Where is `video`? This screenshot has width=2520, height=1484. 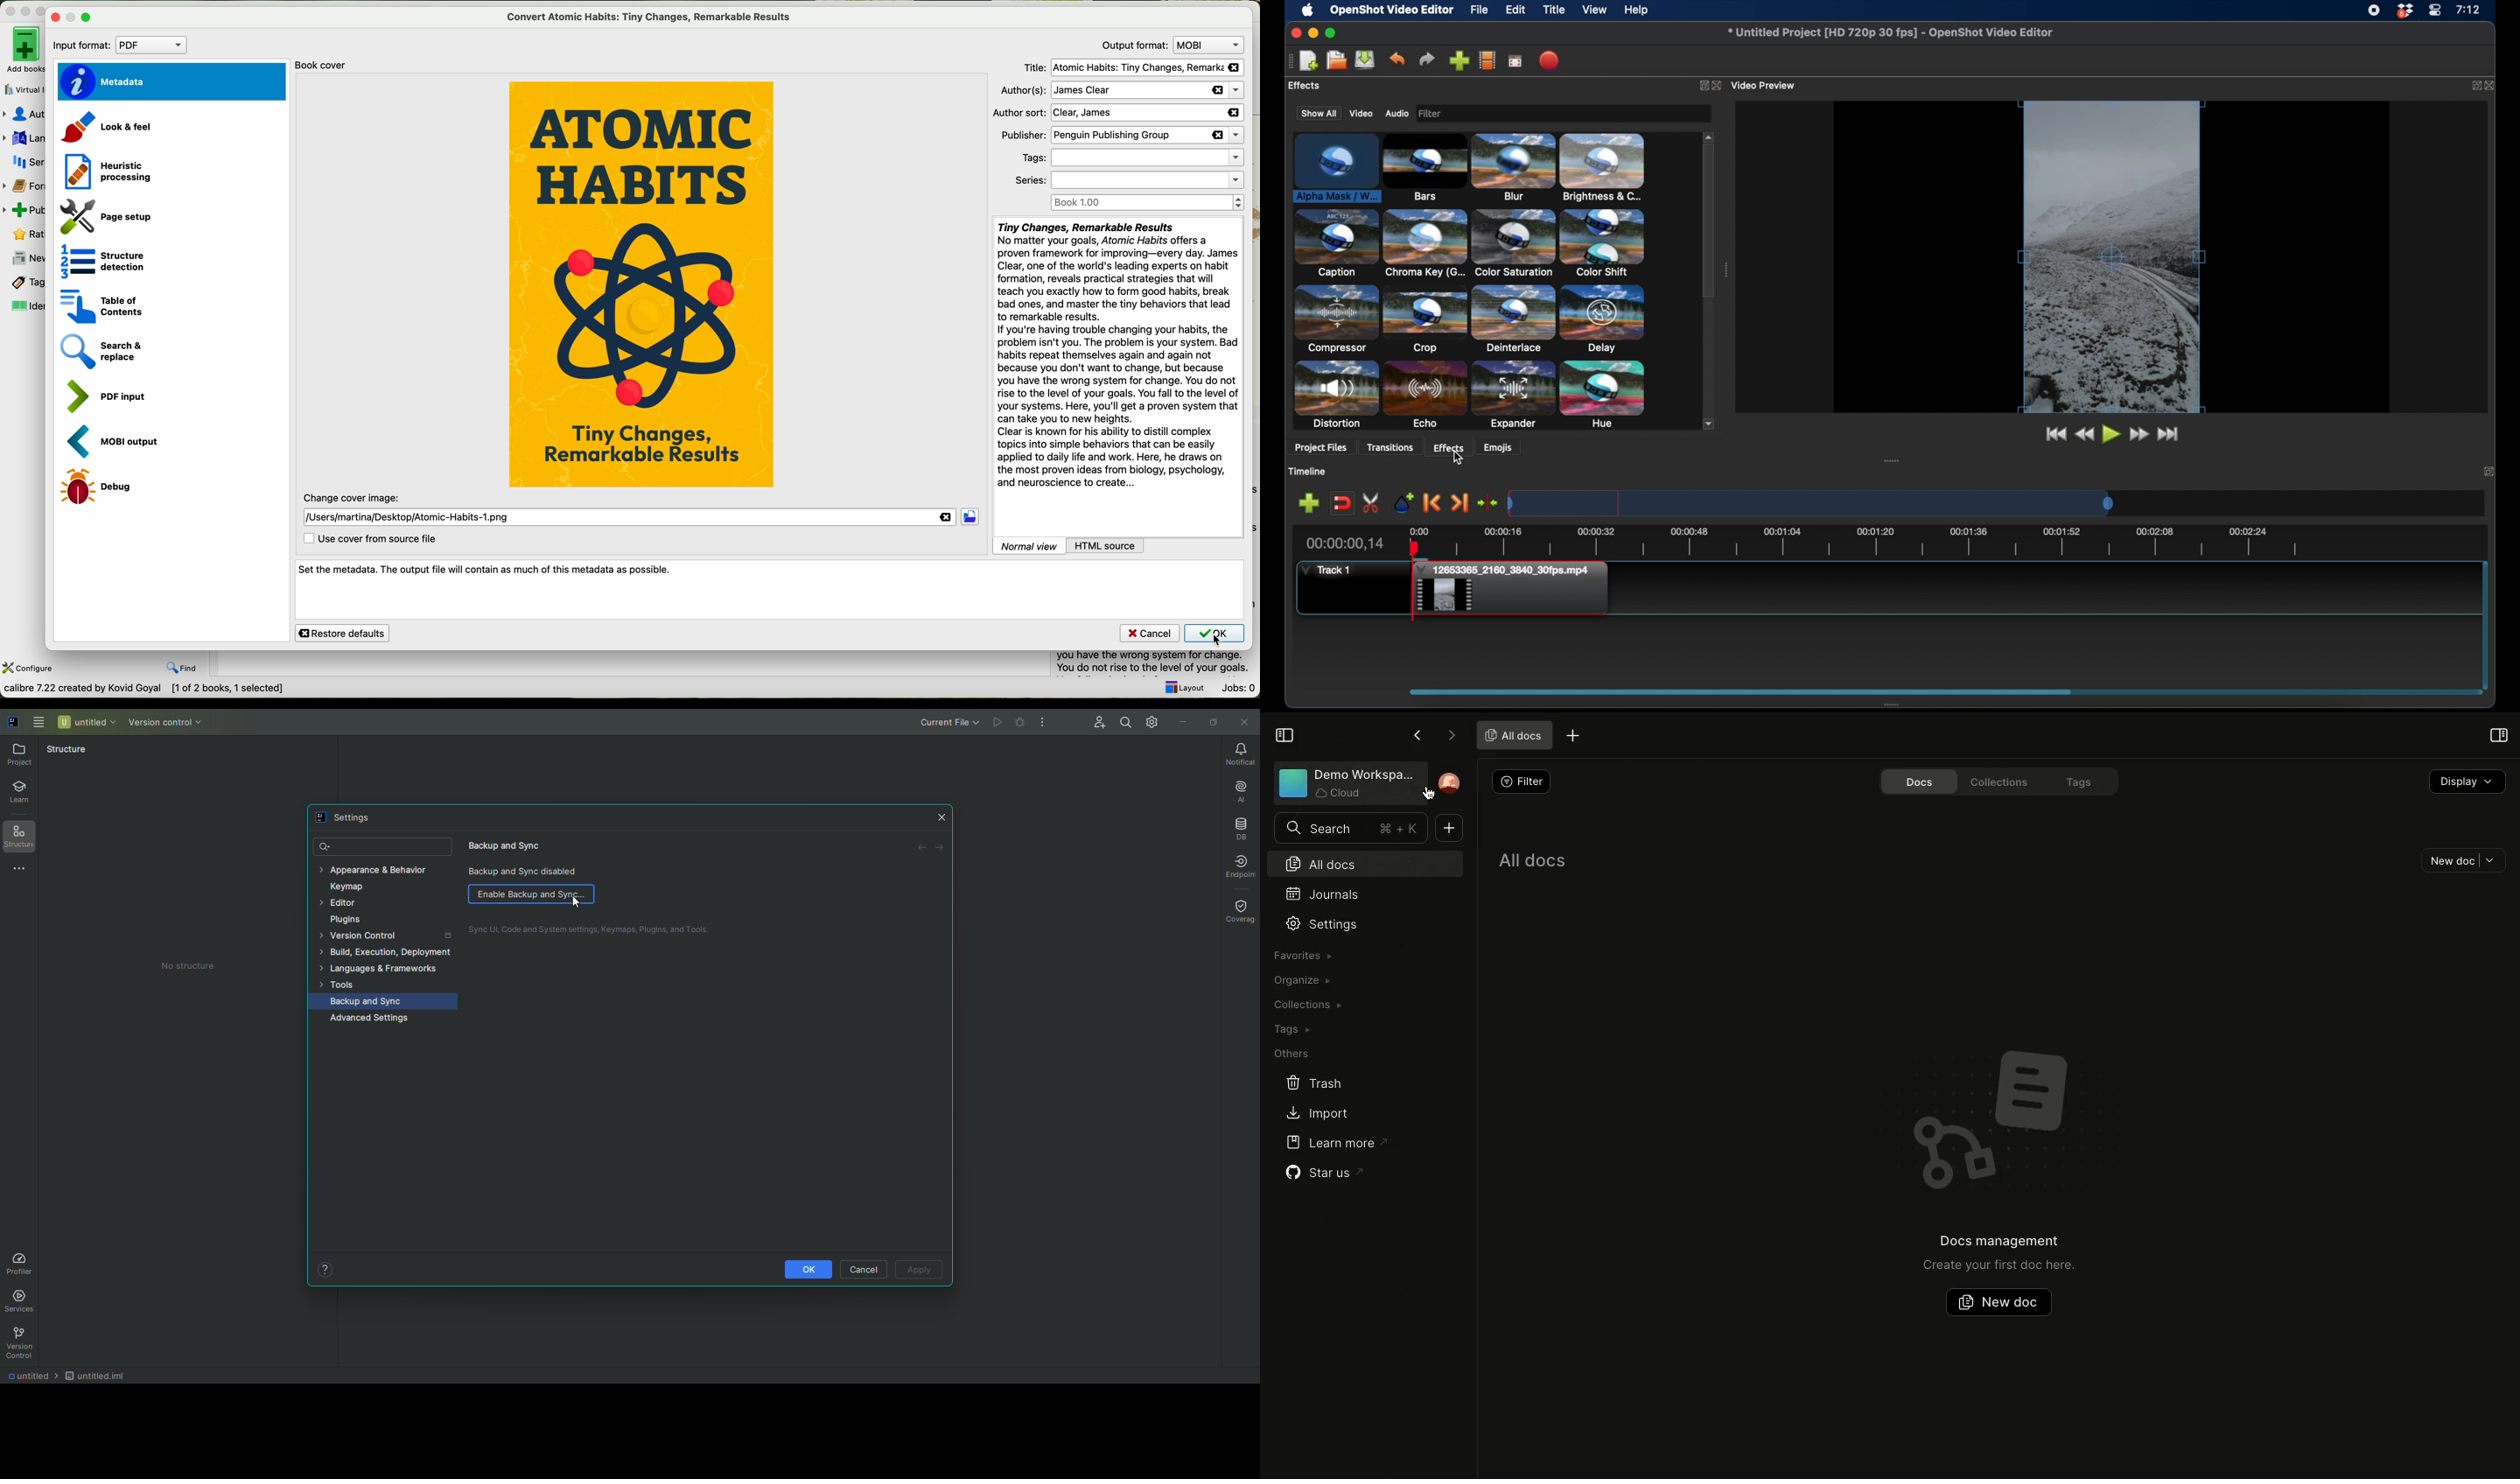 video is located at coordinates (1359, 114).